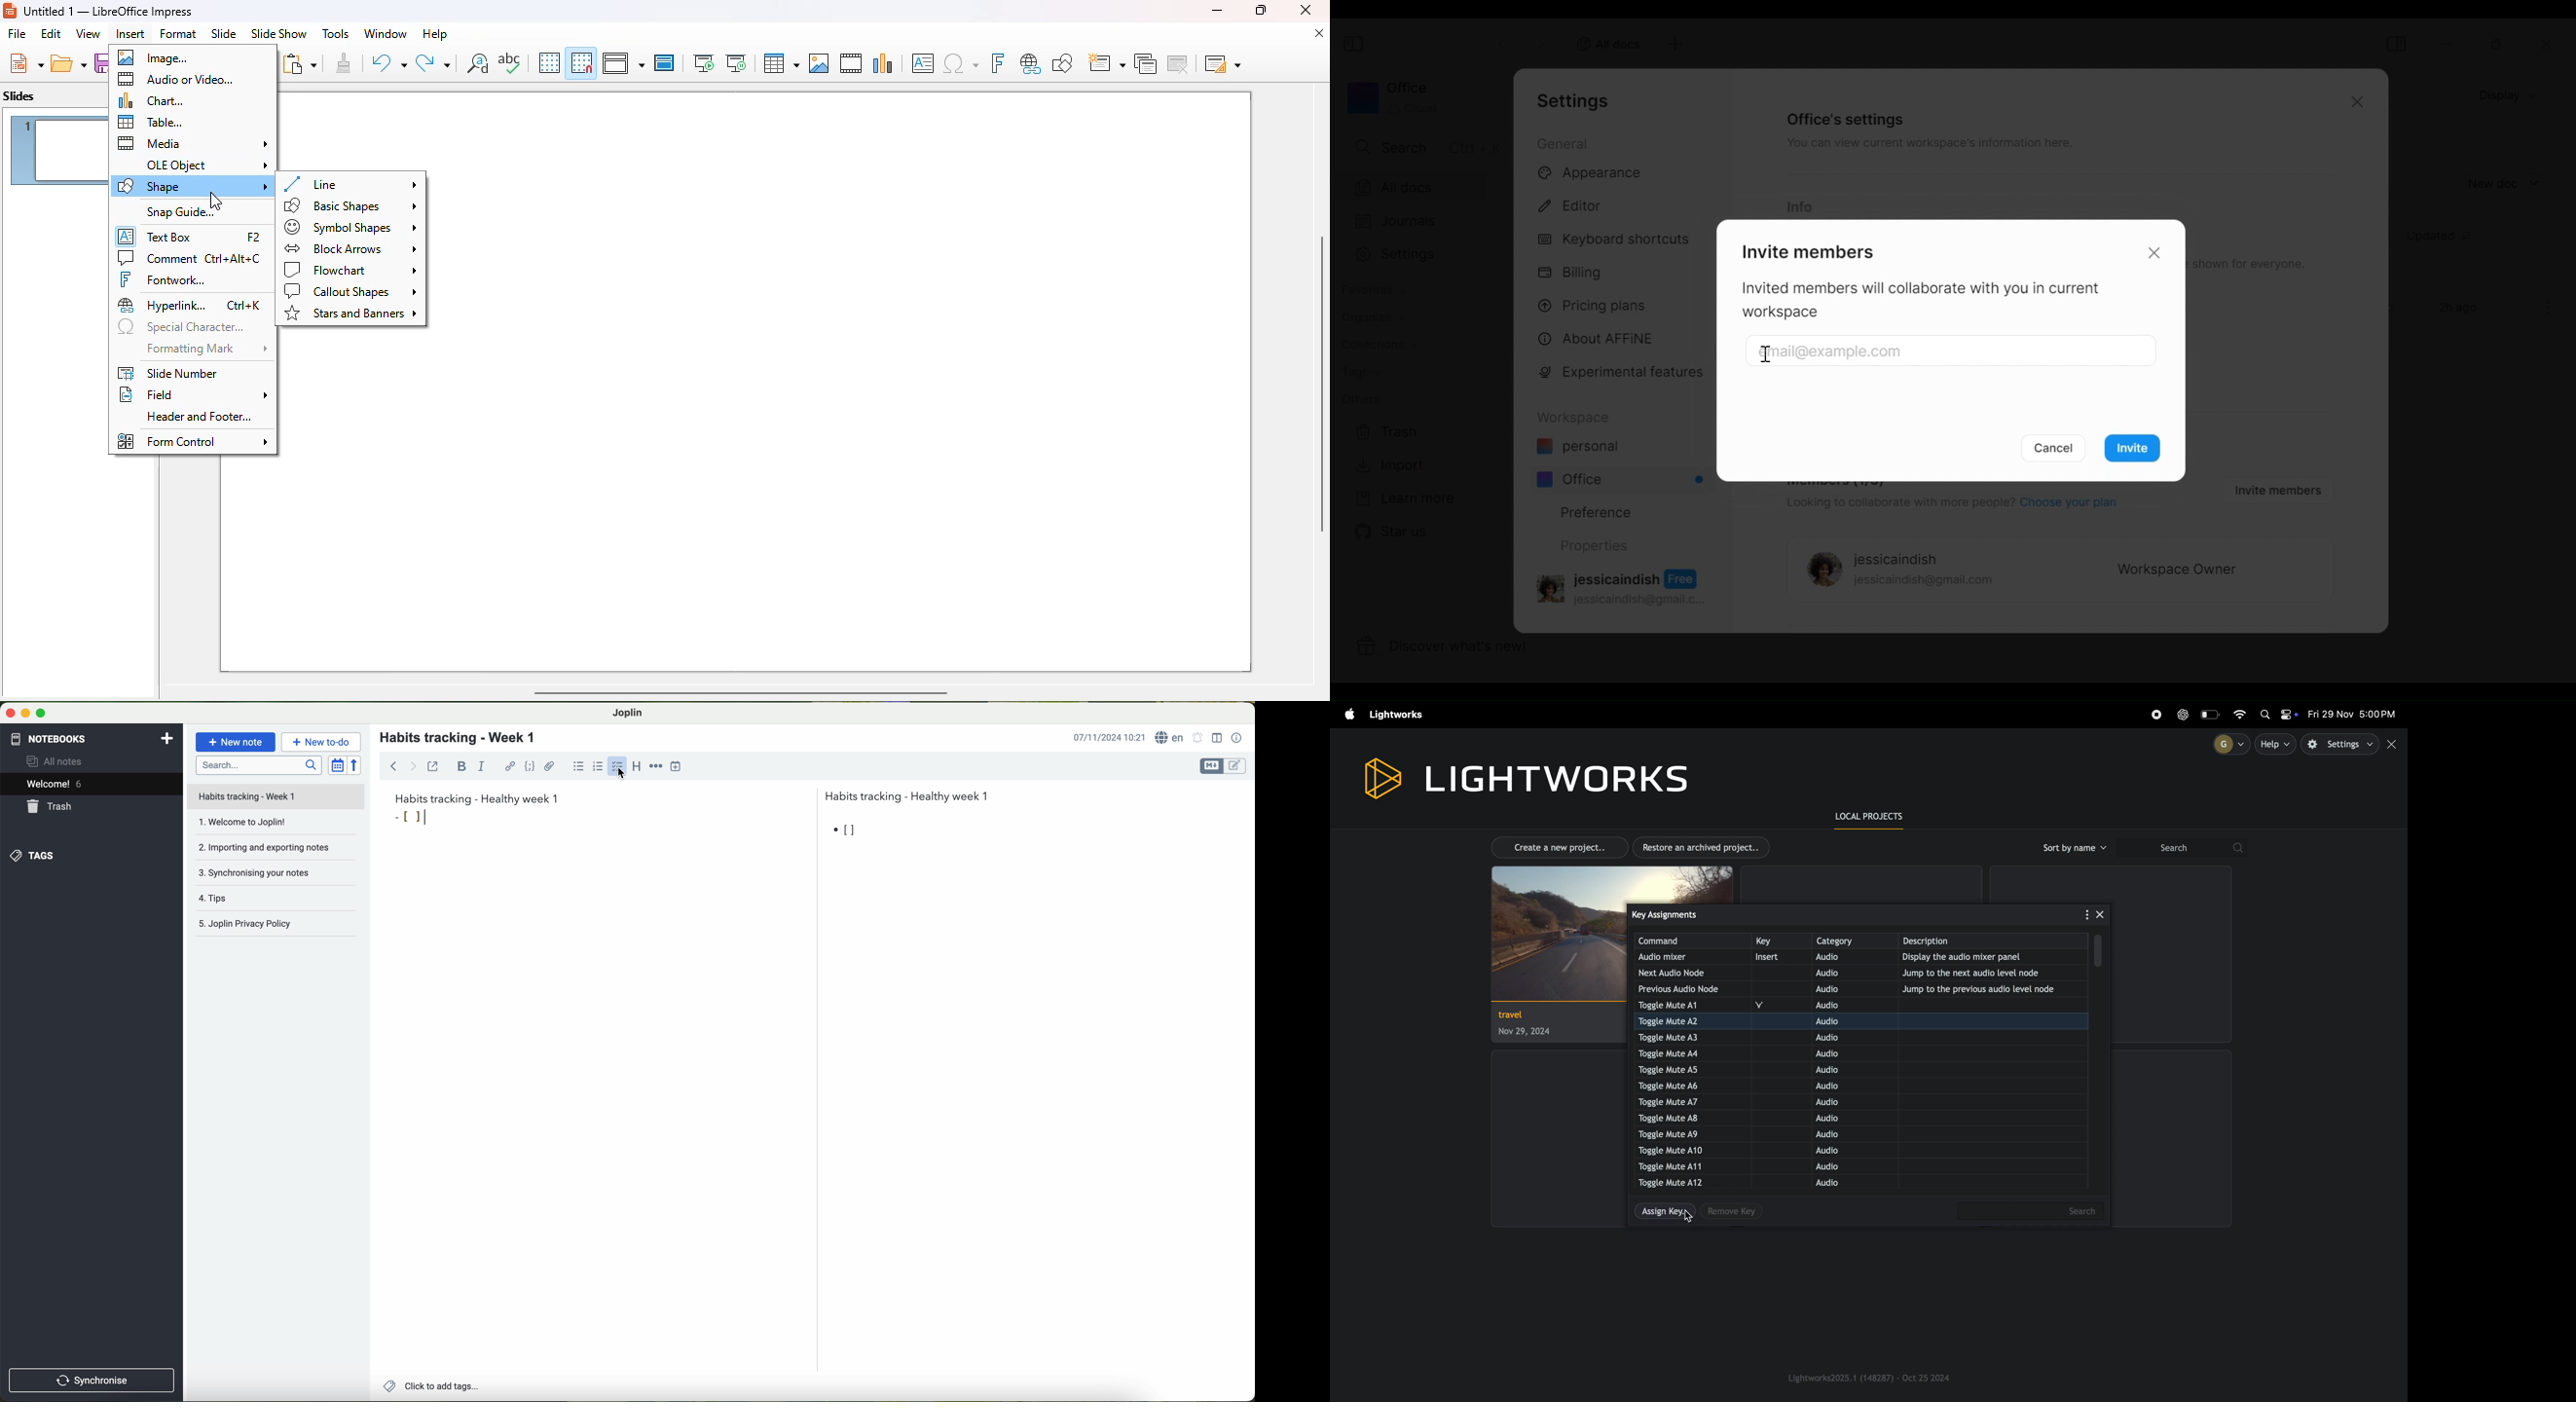  Describe the element at coordinates (1318, 33) in the screenshot. I see `close document` at that location.